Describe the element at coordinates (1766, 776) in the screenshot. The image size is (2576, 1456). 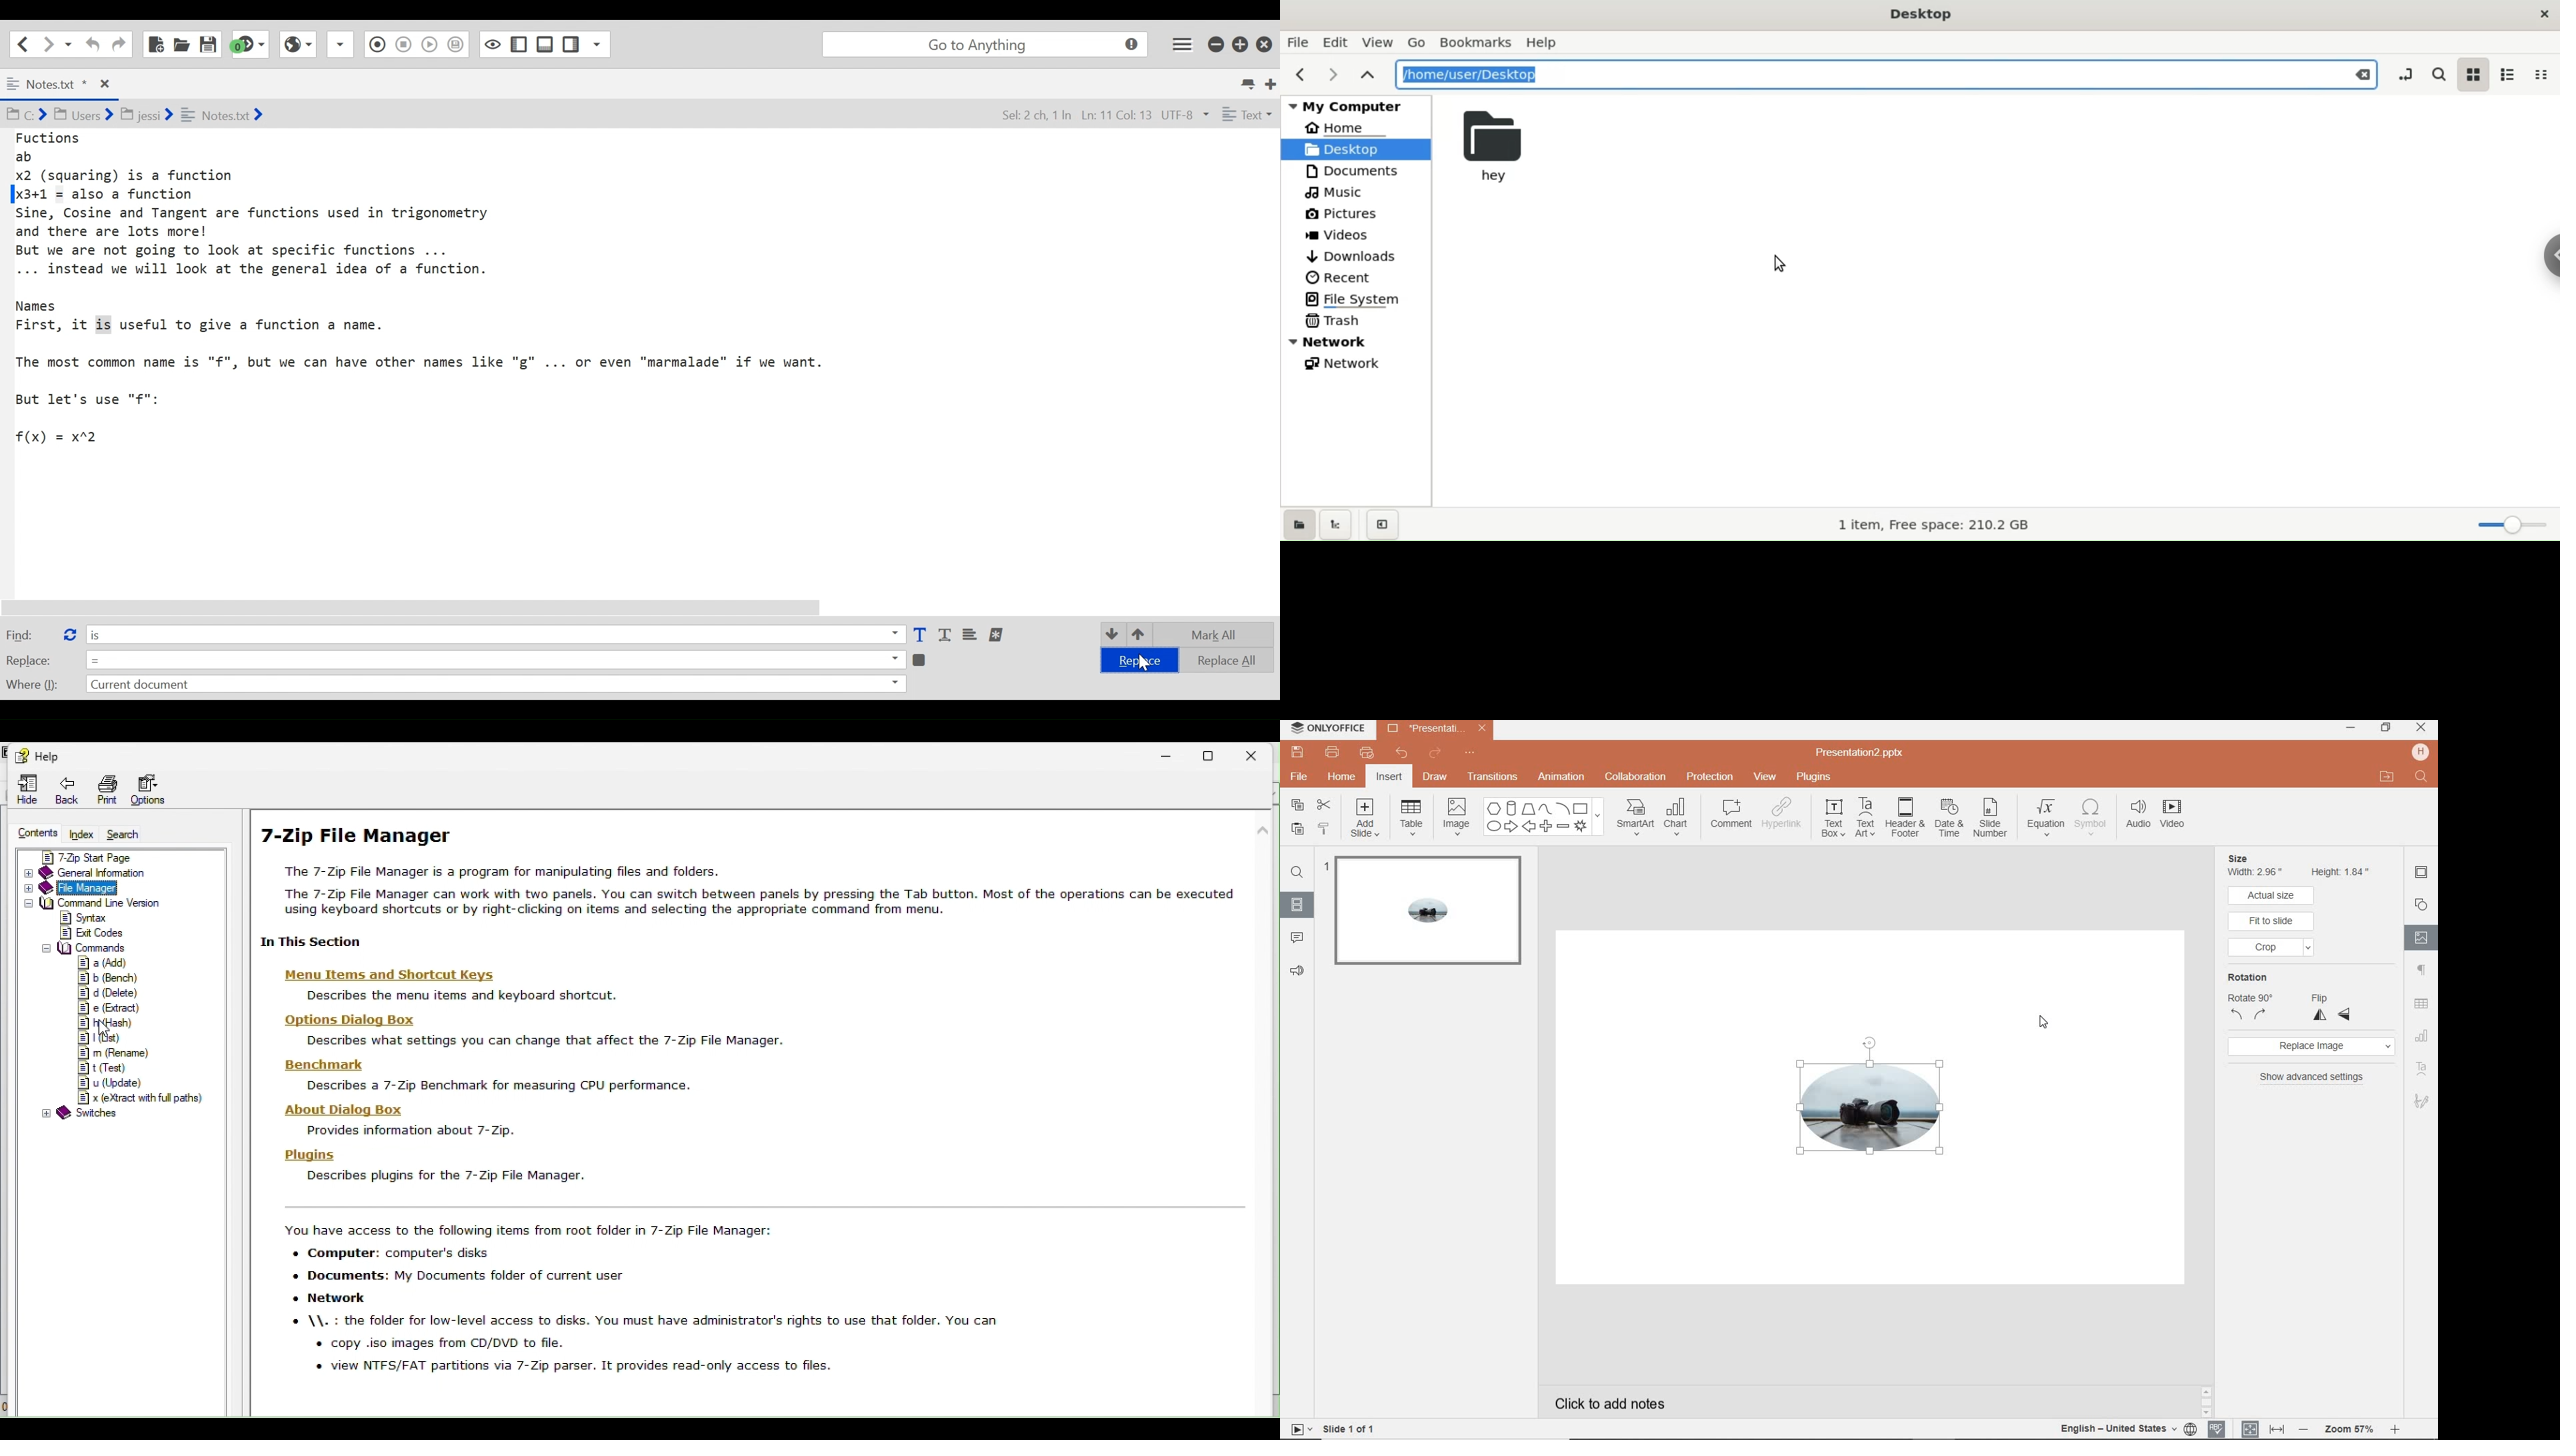
I see `view` at that location.